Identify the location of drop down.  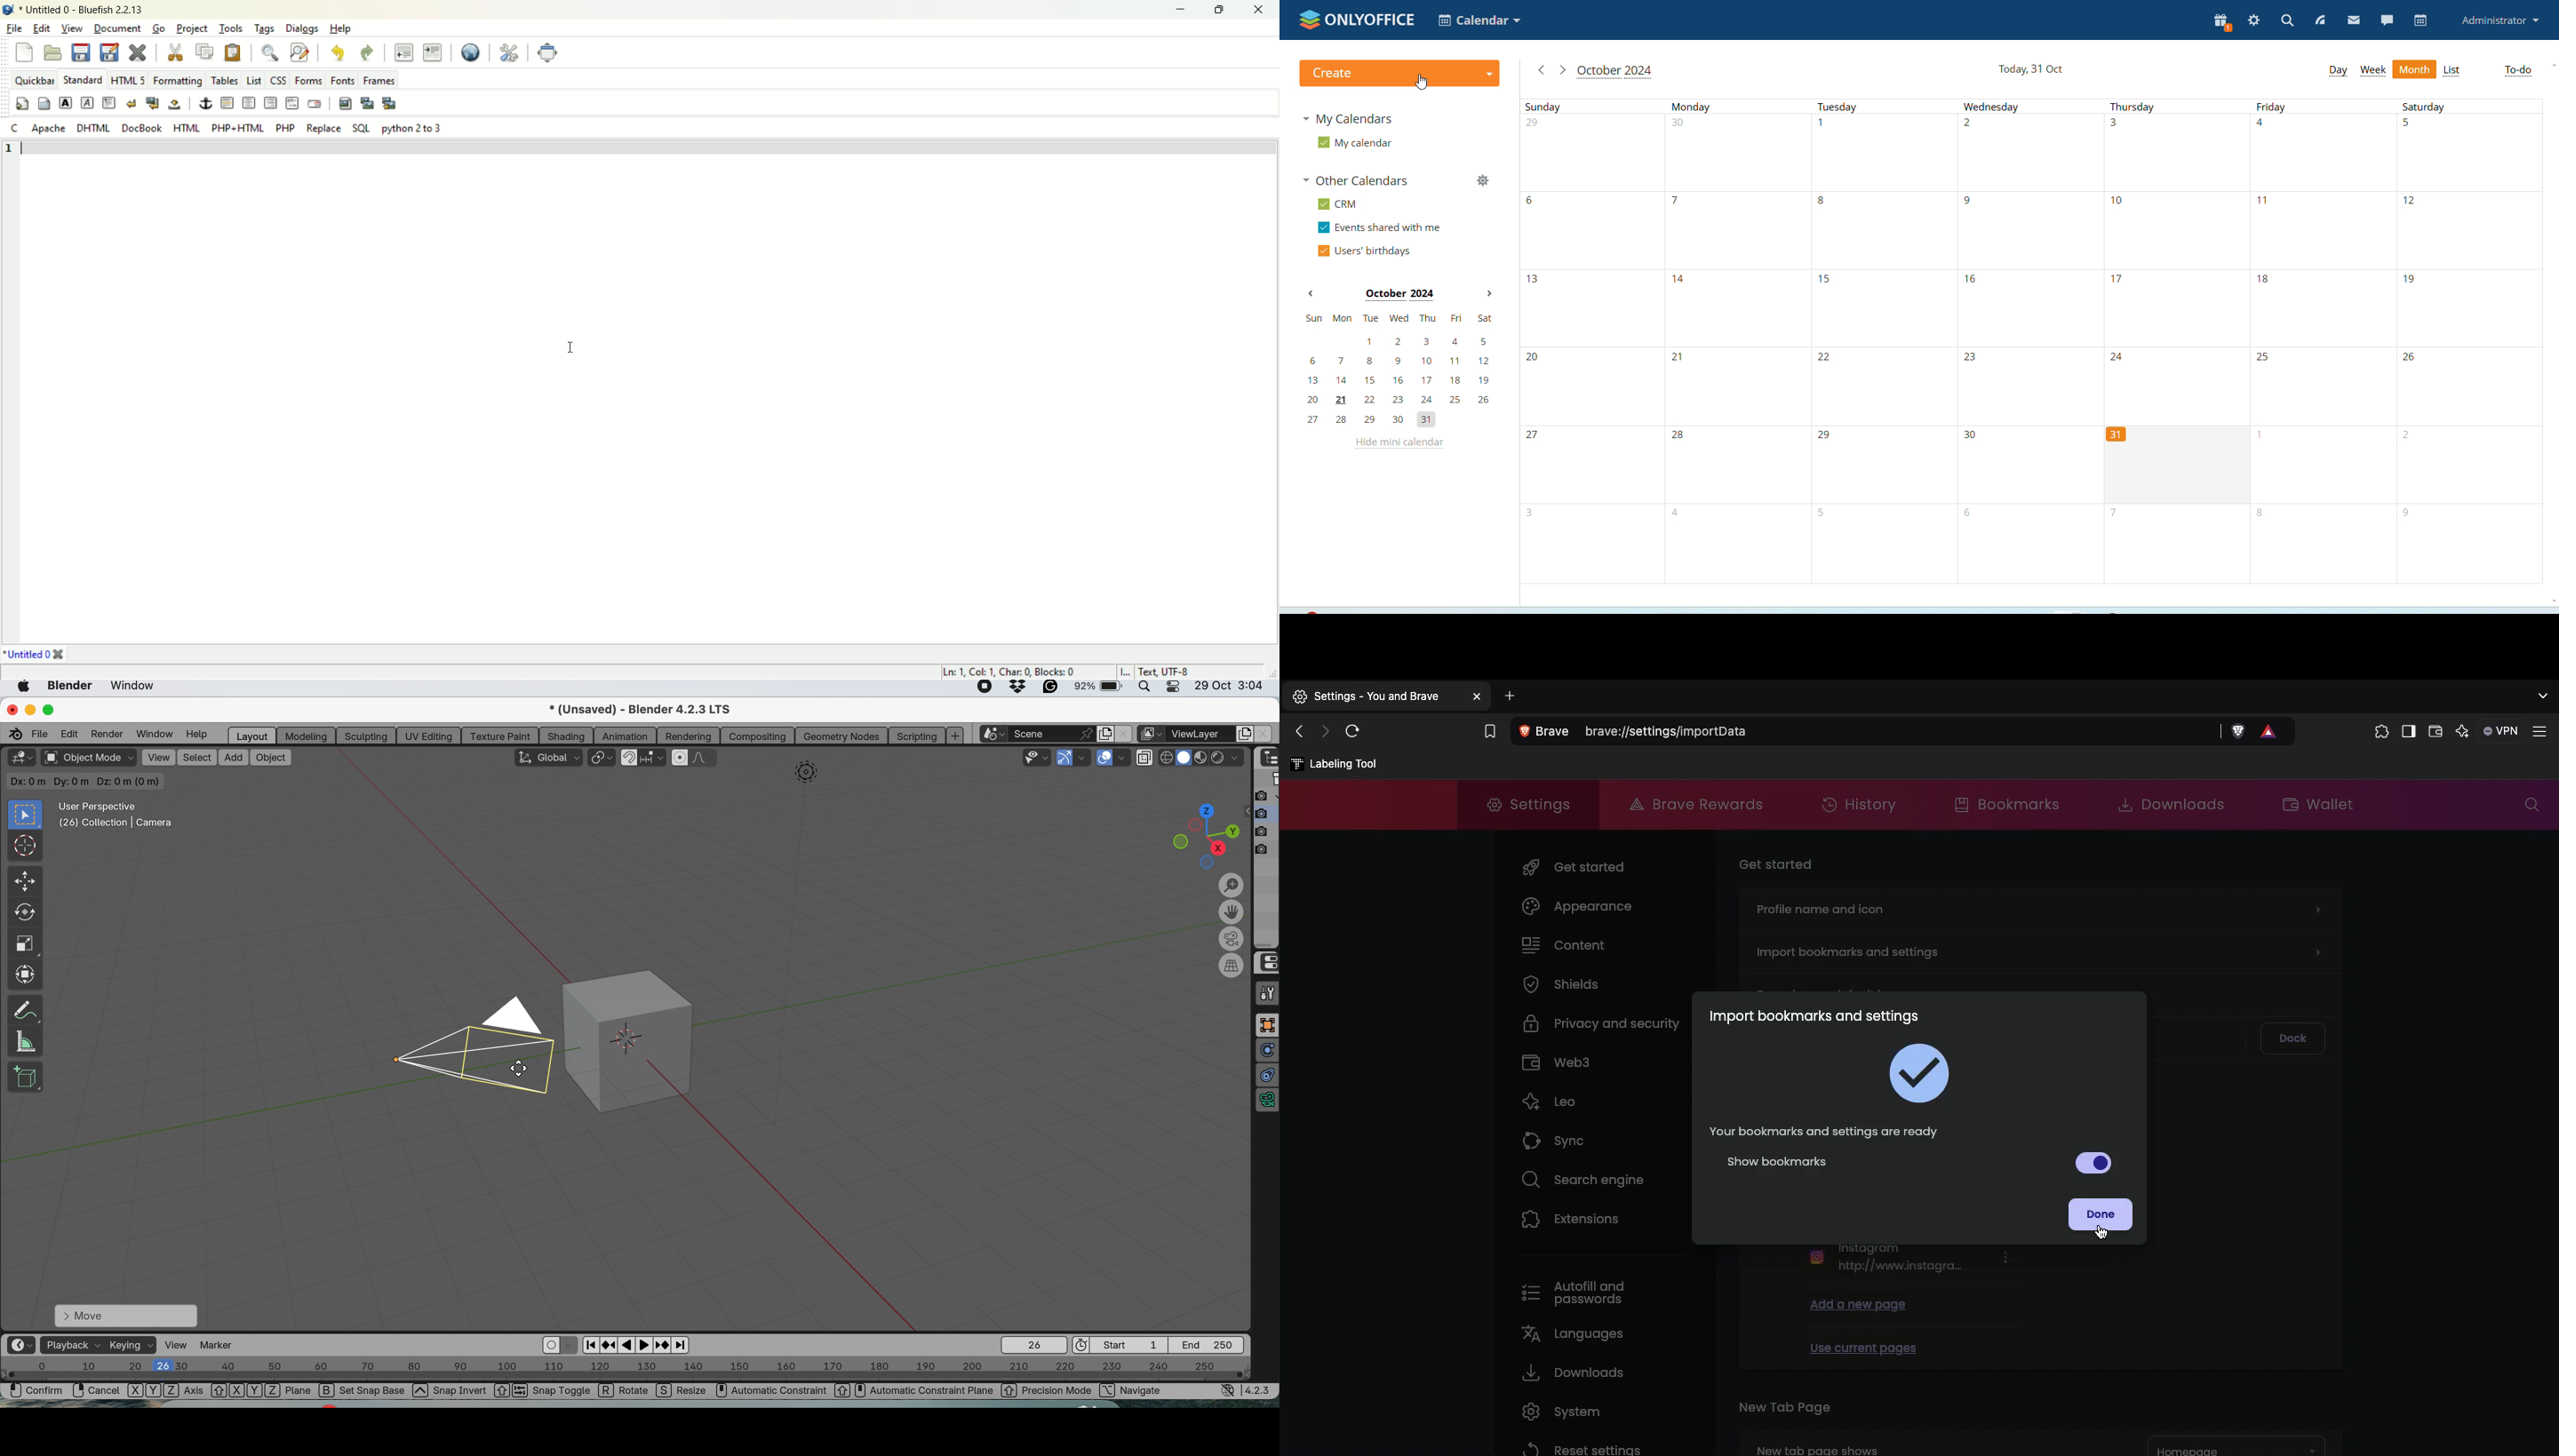
(1228, 760).